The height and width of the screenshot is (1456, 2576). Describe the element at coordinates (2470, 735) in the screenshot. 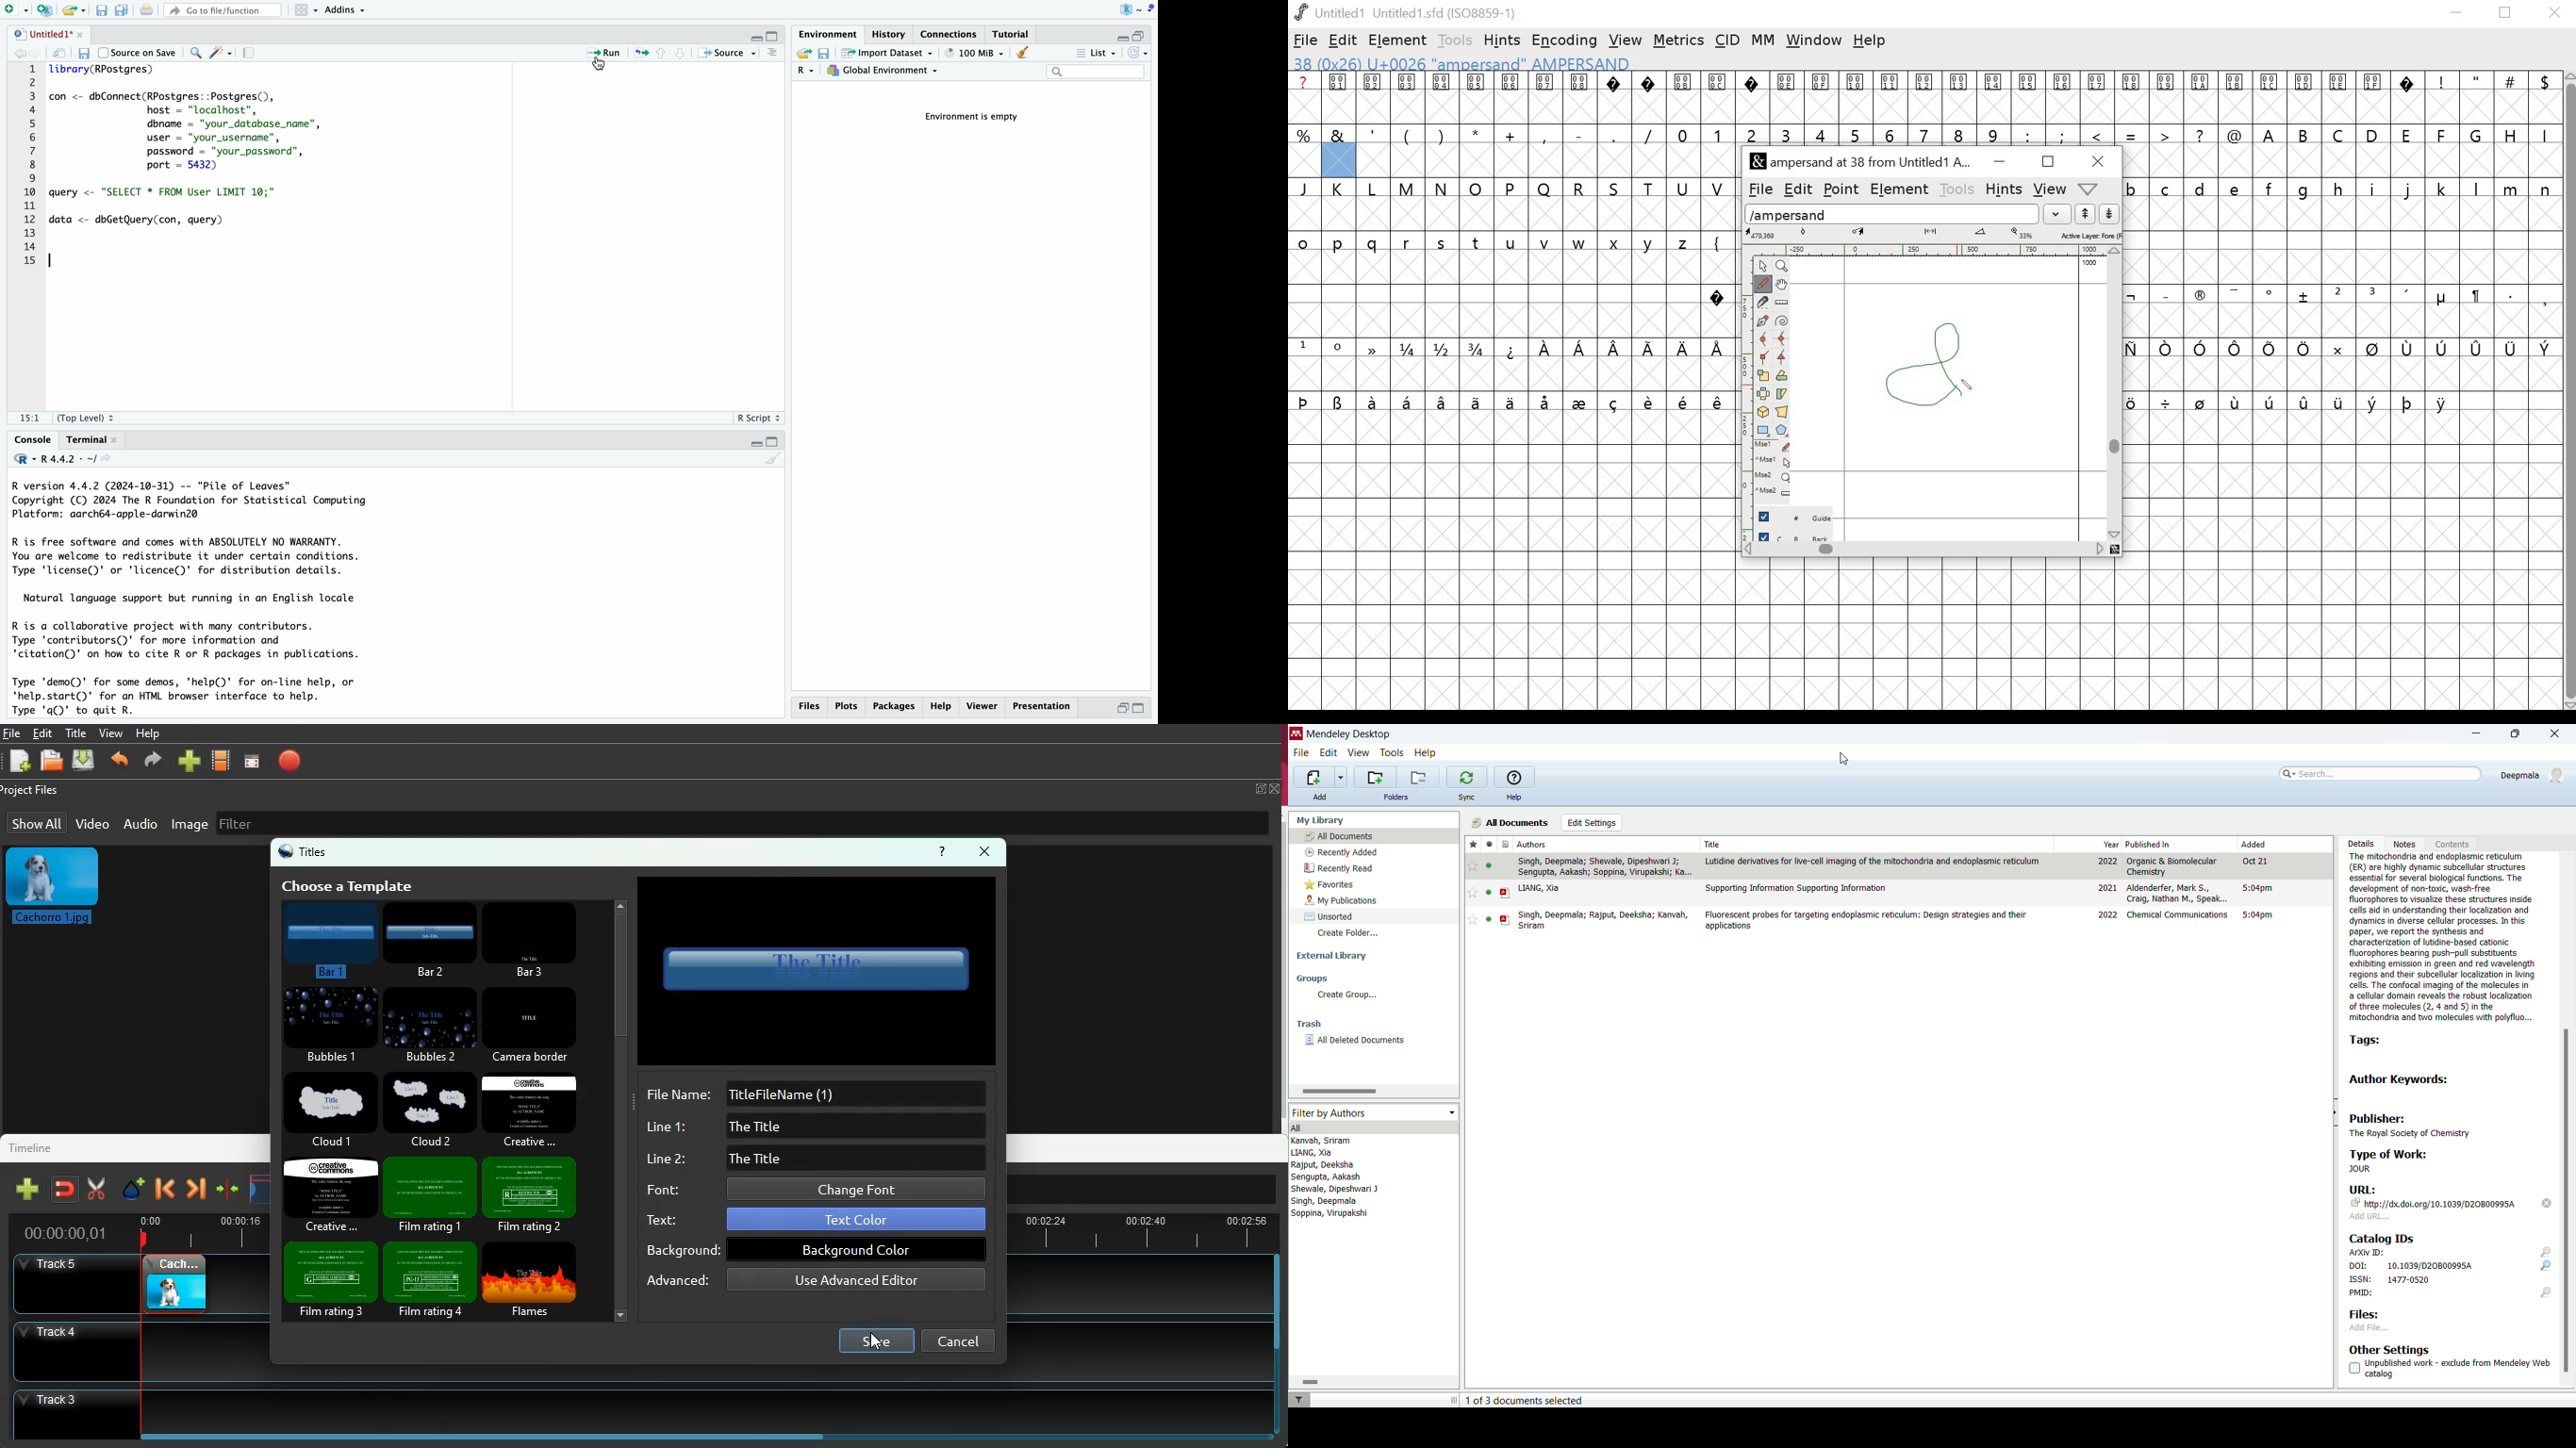

I see `minimize` at that location.